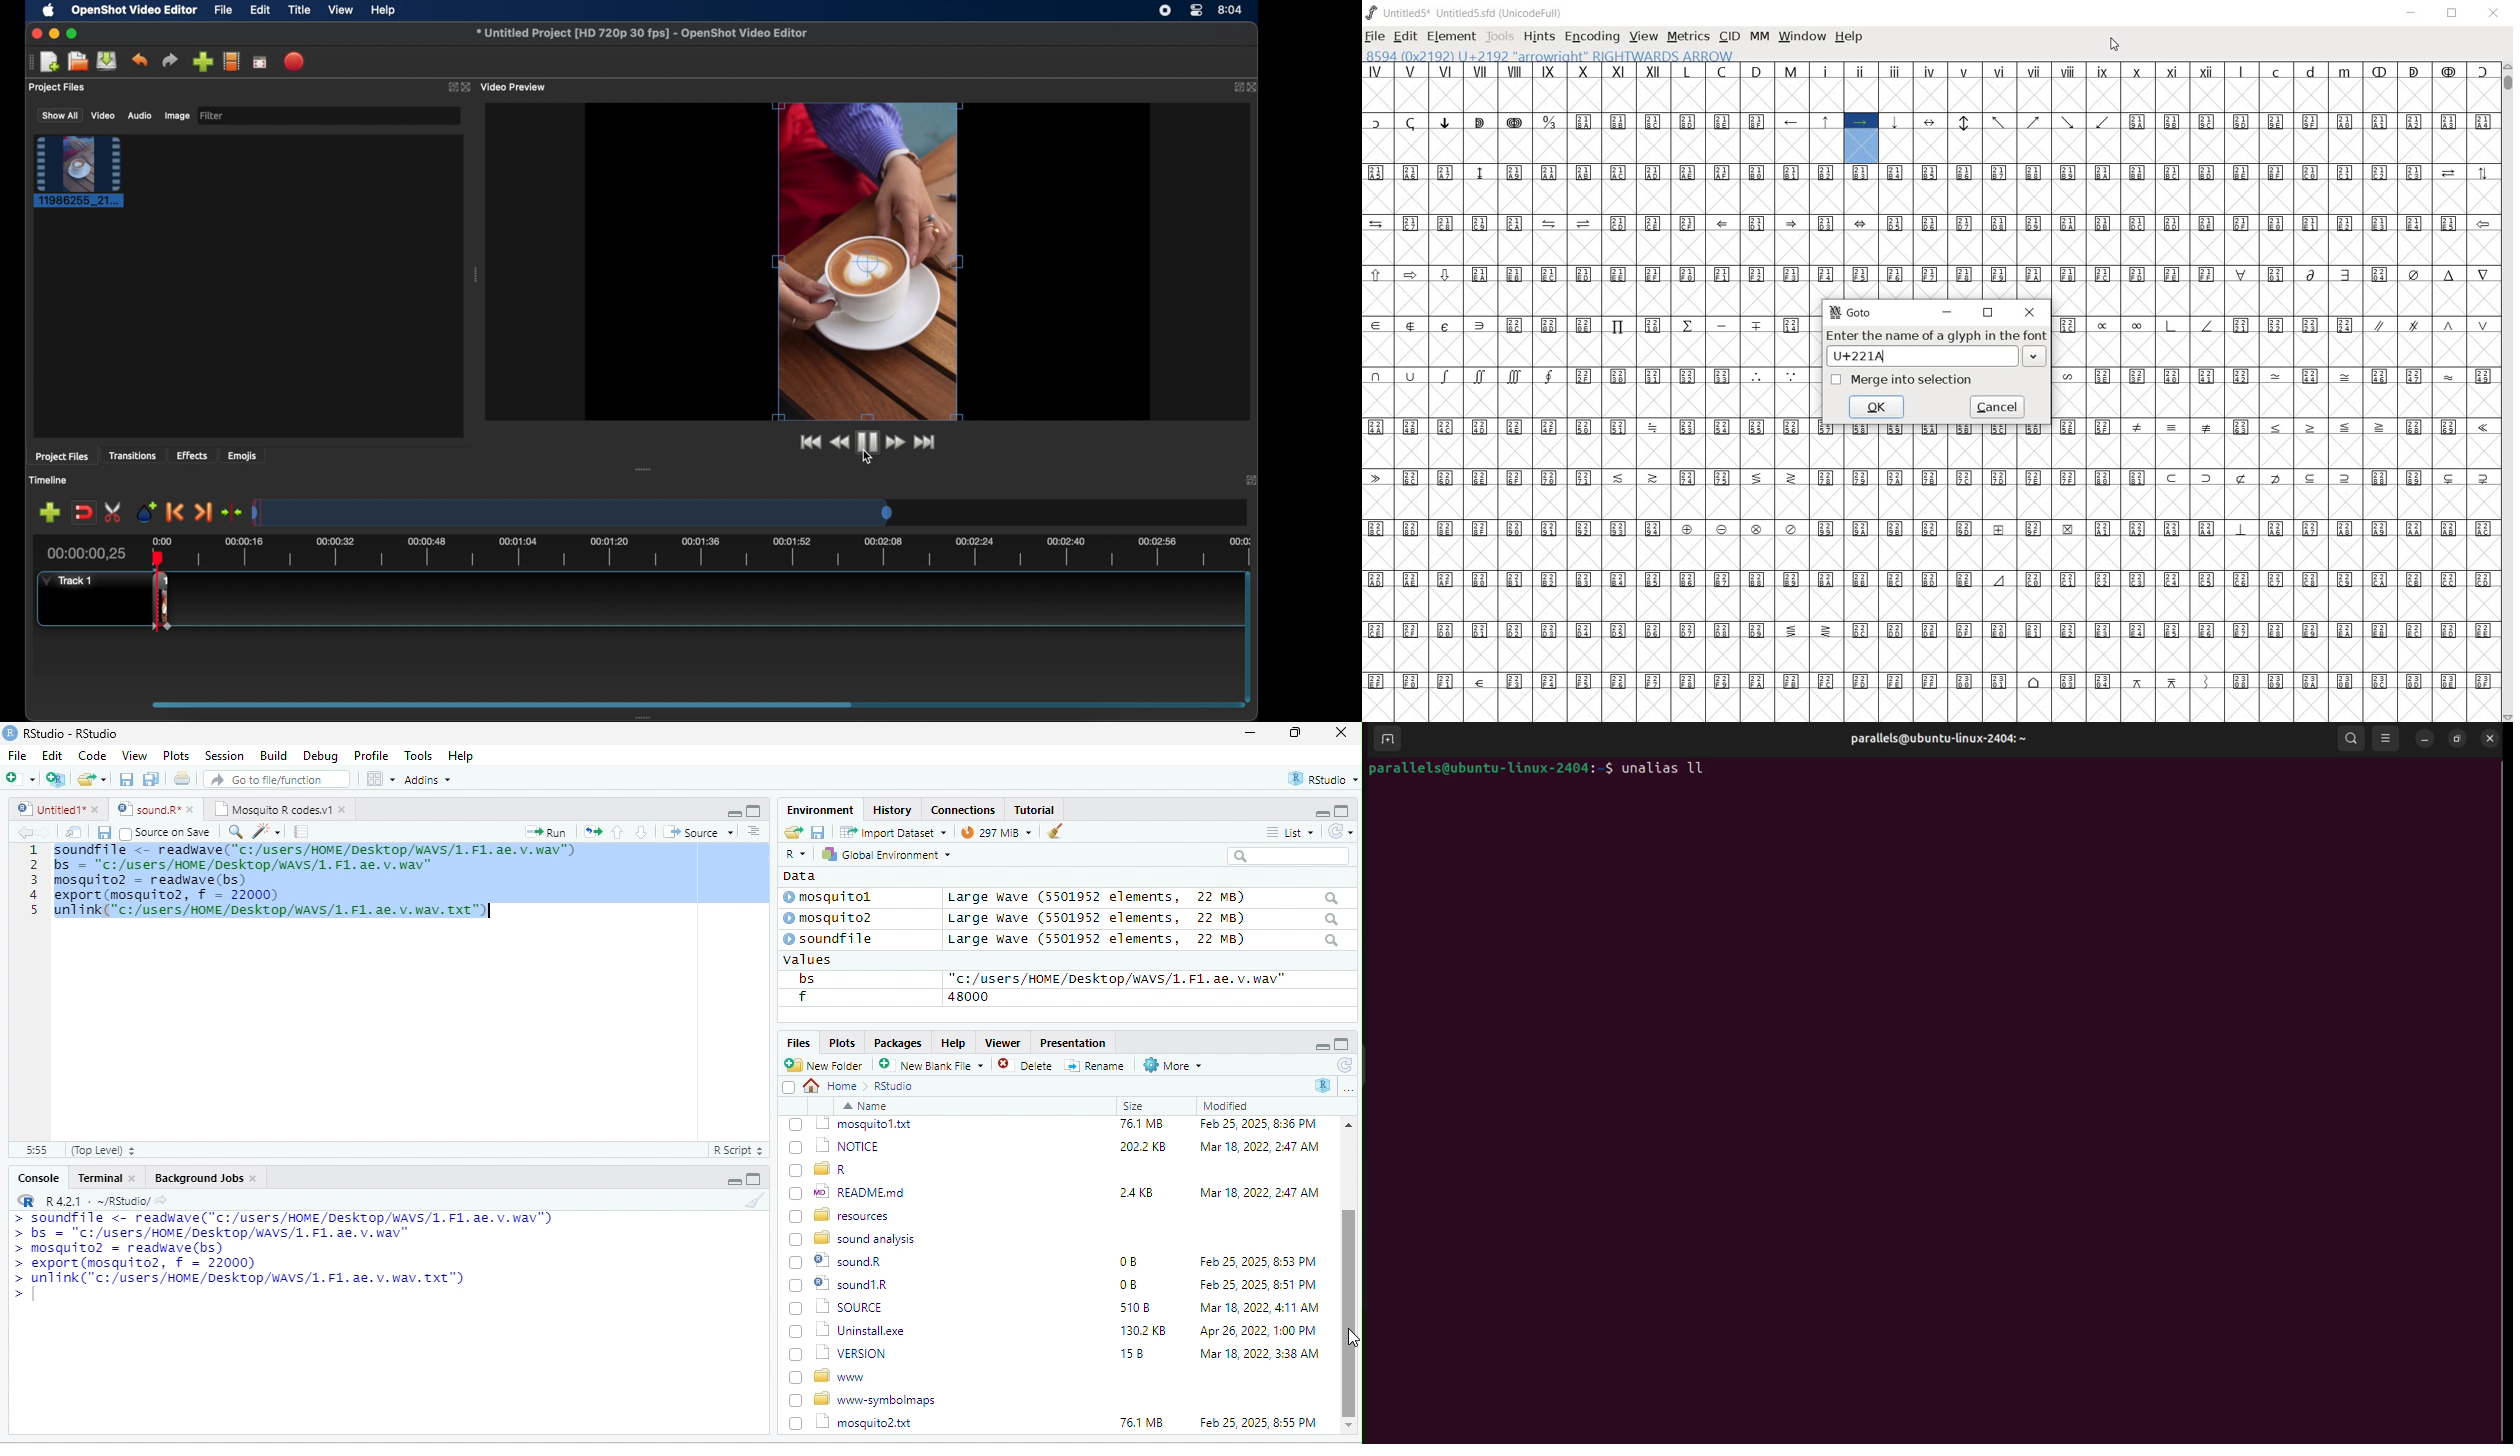 The image size is (2520, 1456). What do you see at coordinates (1452, 37) in the screenshot?
I see `ELEMENT` at bounding box center [1452, 37].